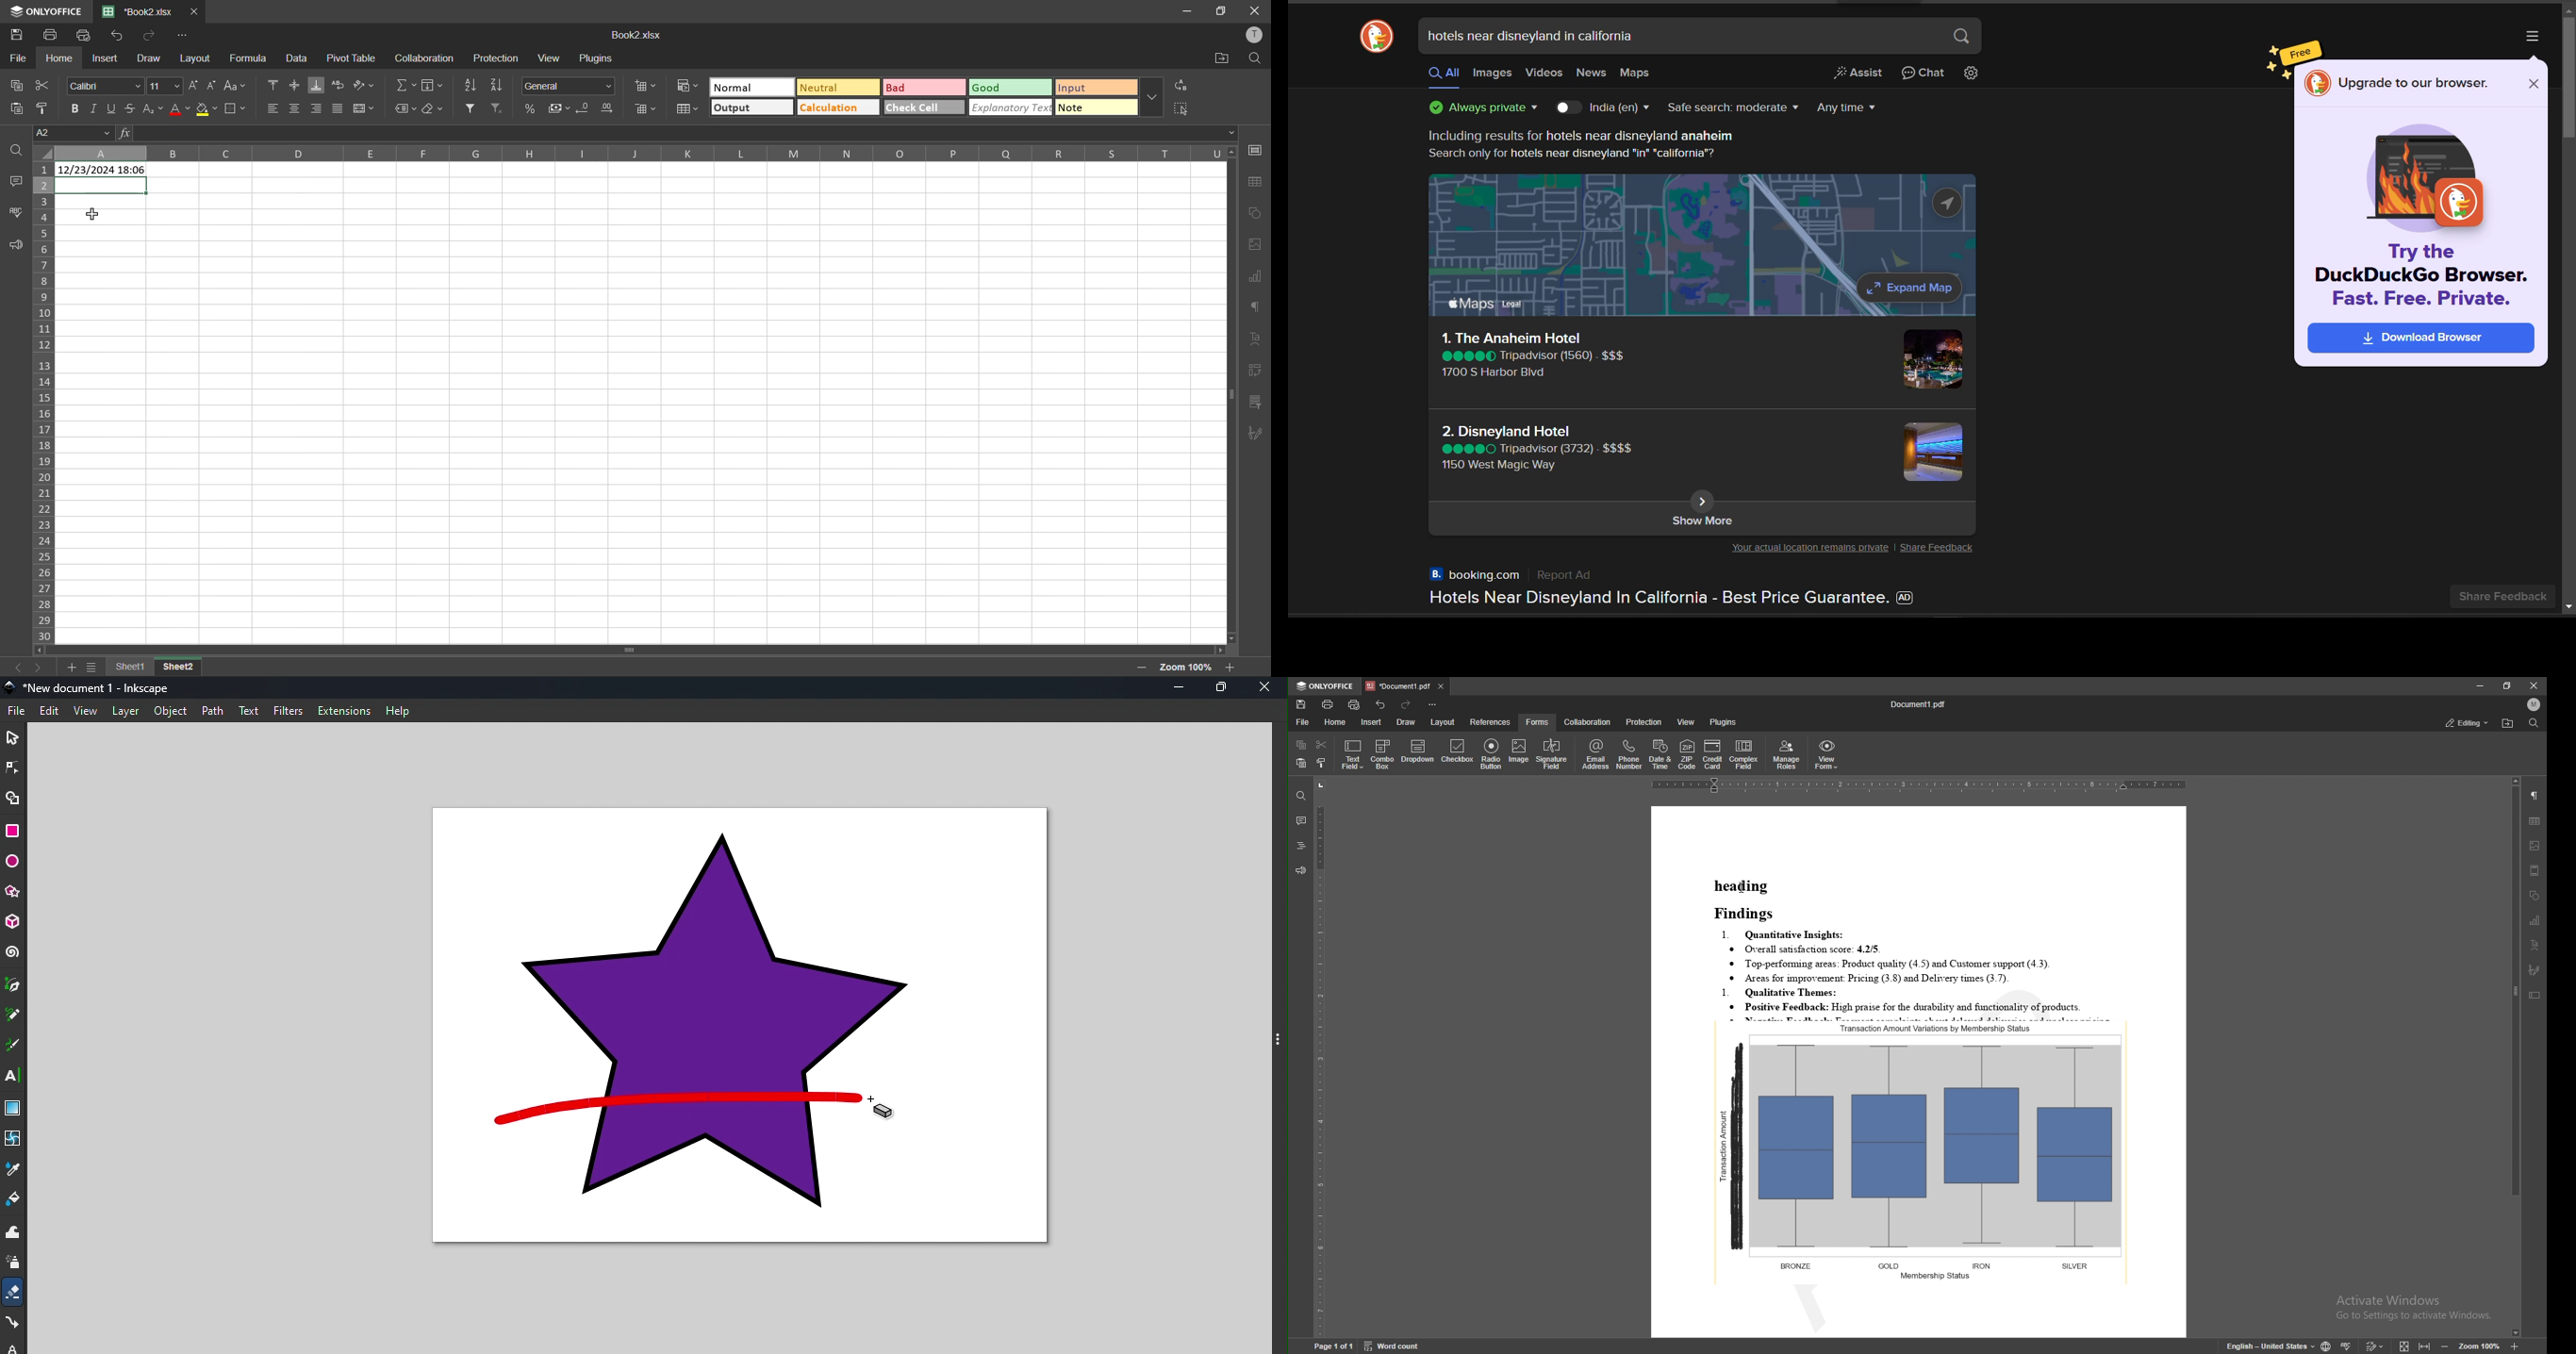  What do you see at coordinates (276, 85) in the screenshot?
I see `align top` at bounding box center [276, 85].